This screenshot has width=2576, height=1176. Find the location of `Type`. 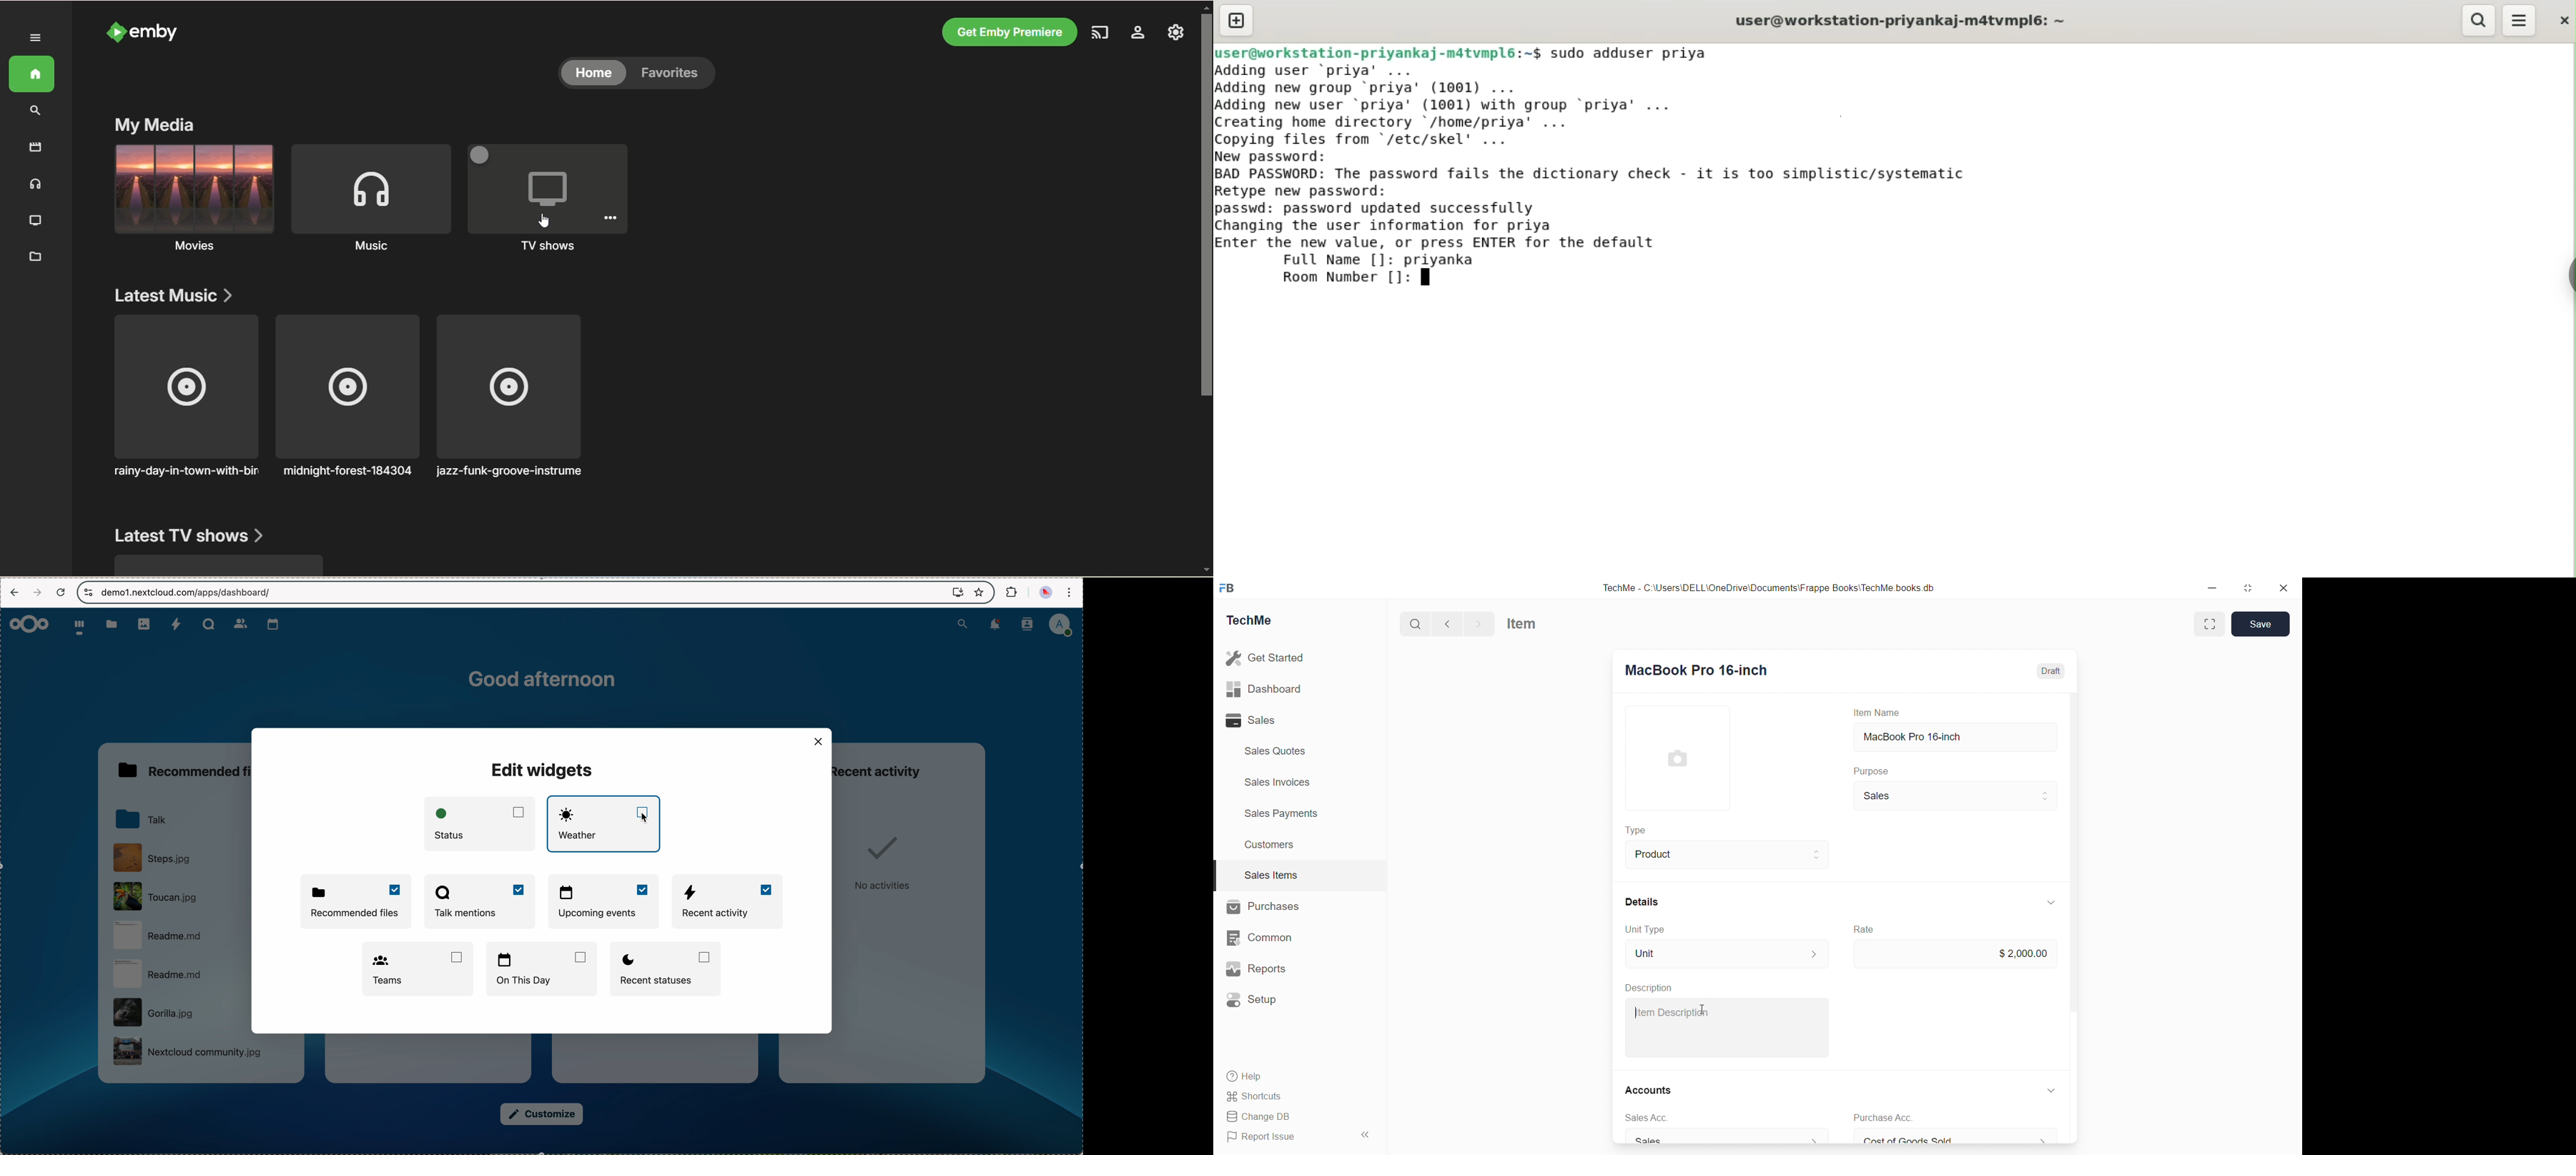

Type is located at coordinates (1635, 829).